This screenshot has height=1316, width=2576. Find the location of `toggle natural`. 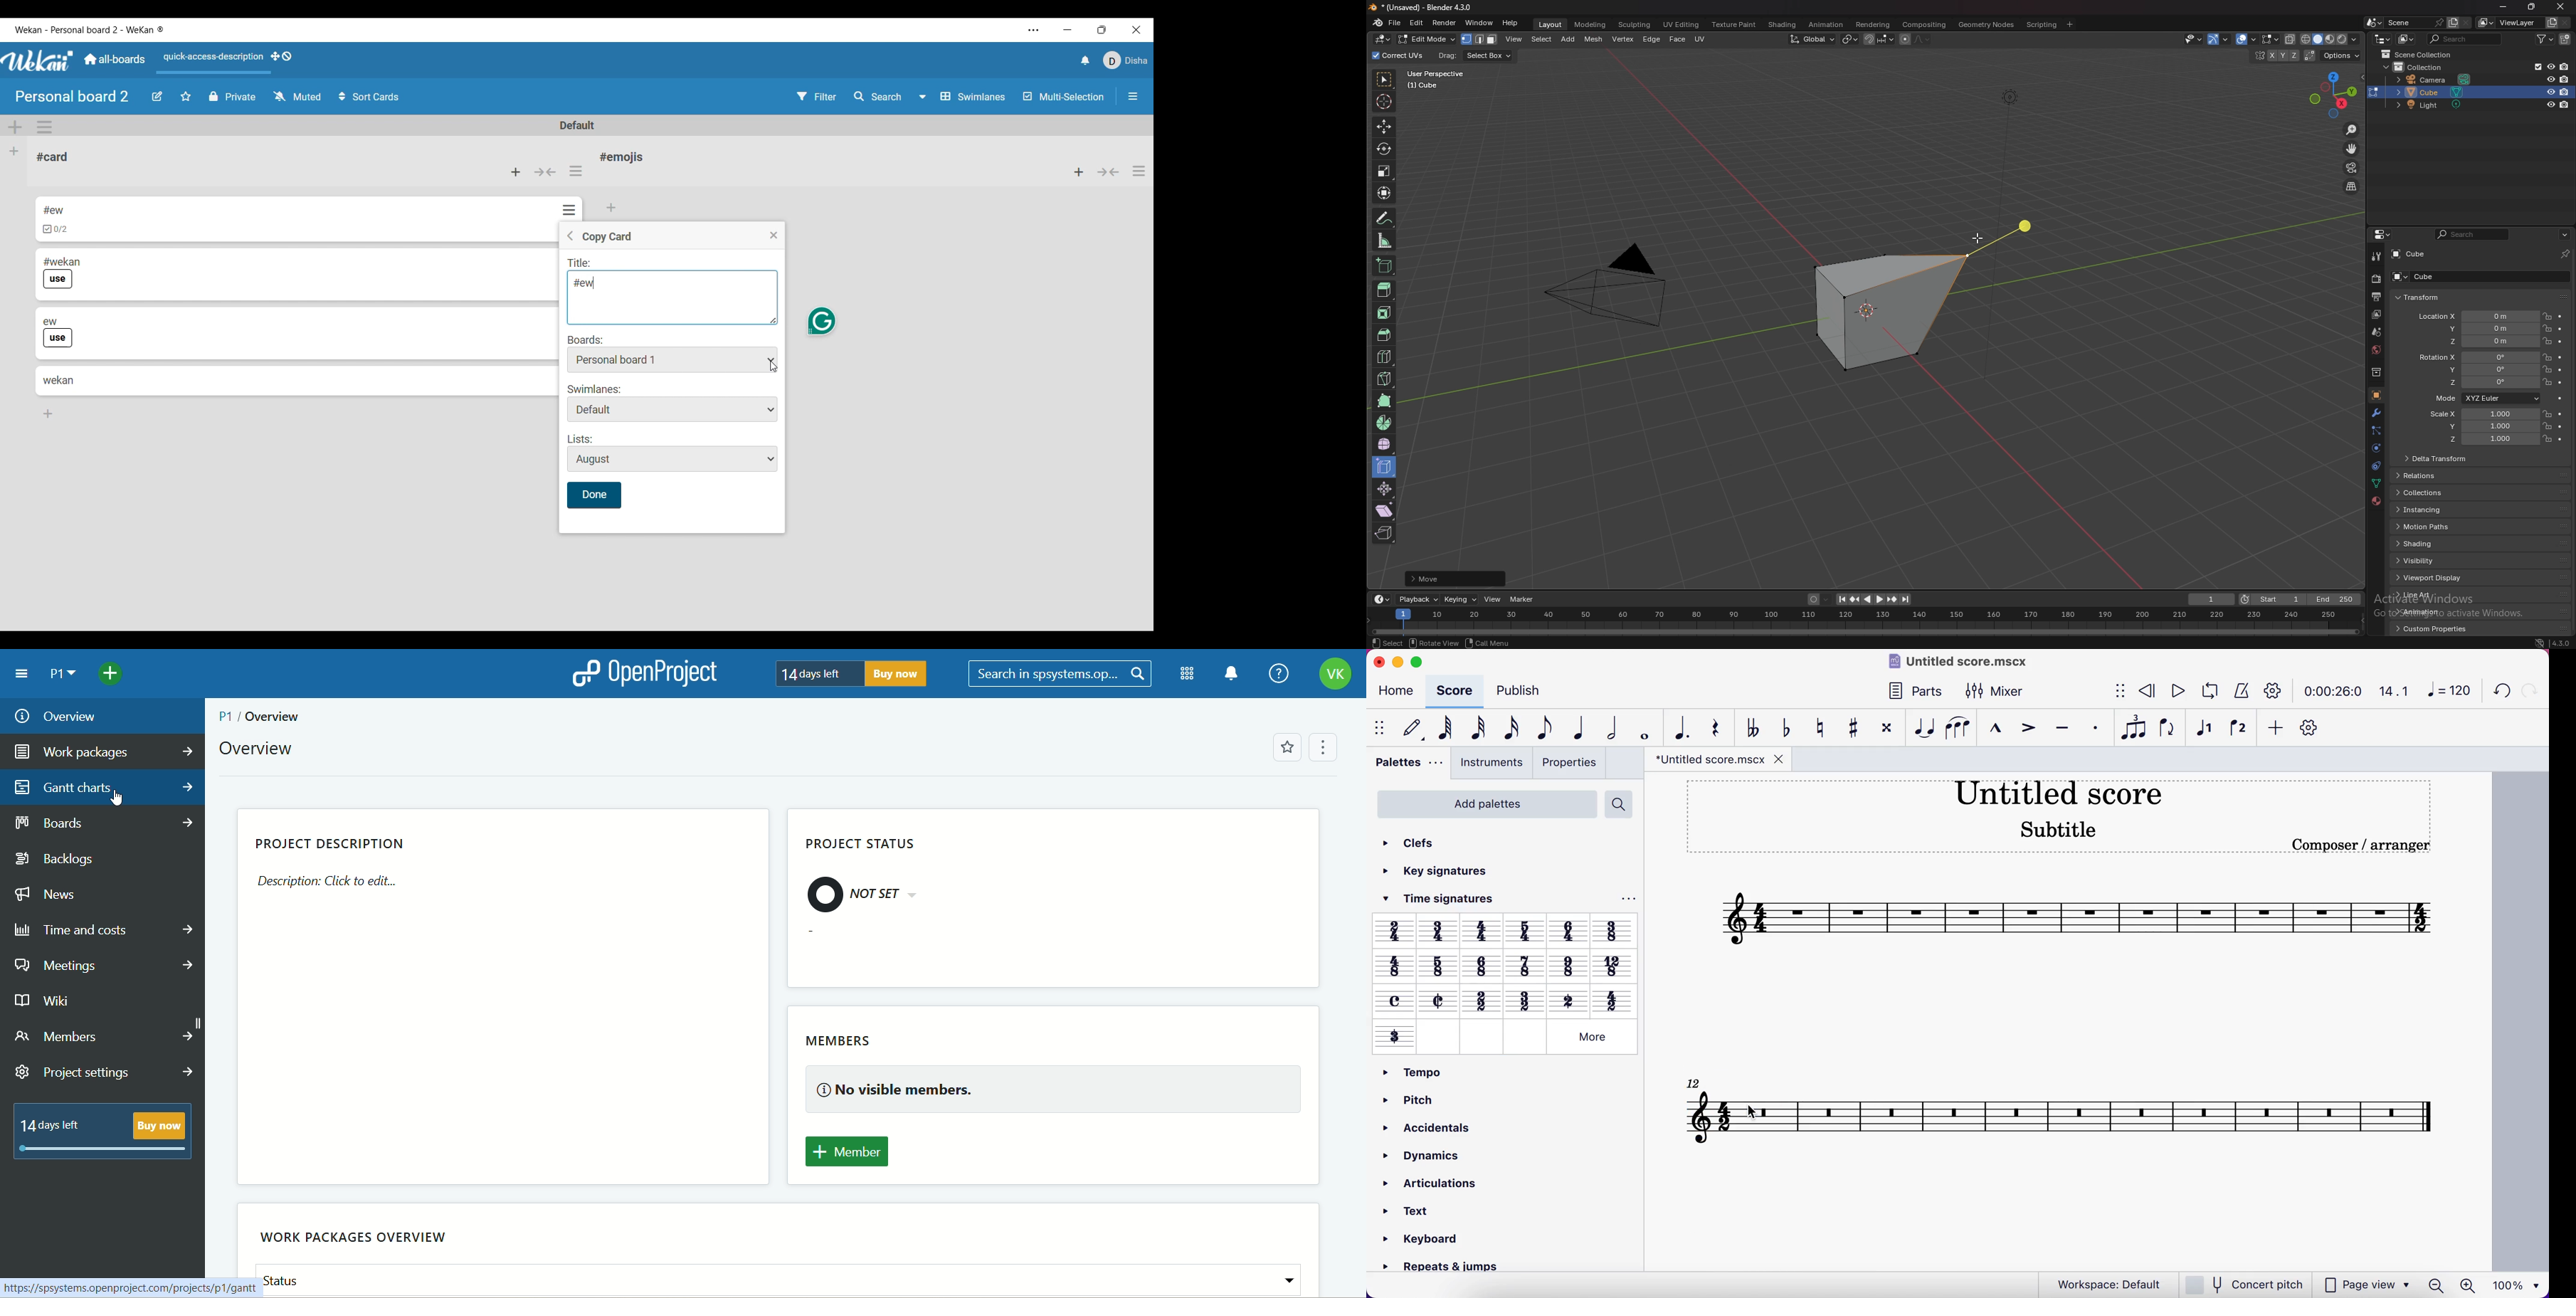

toggle natural is located at coordinates (1817, 726).